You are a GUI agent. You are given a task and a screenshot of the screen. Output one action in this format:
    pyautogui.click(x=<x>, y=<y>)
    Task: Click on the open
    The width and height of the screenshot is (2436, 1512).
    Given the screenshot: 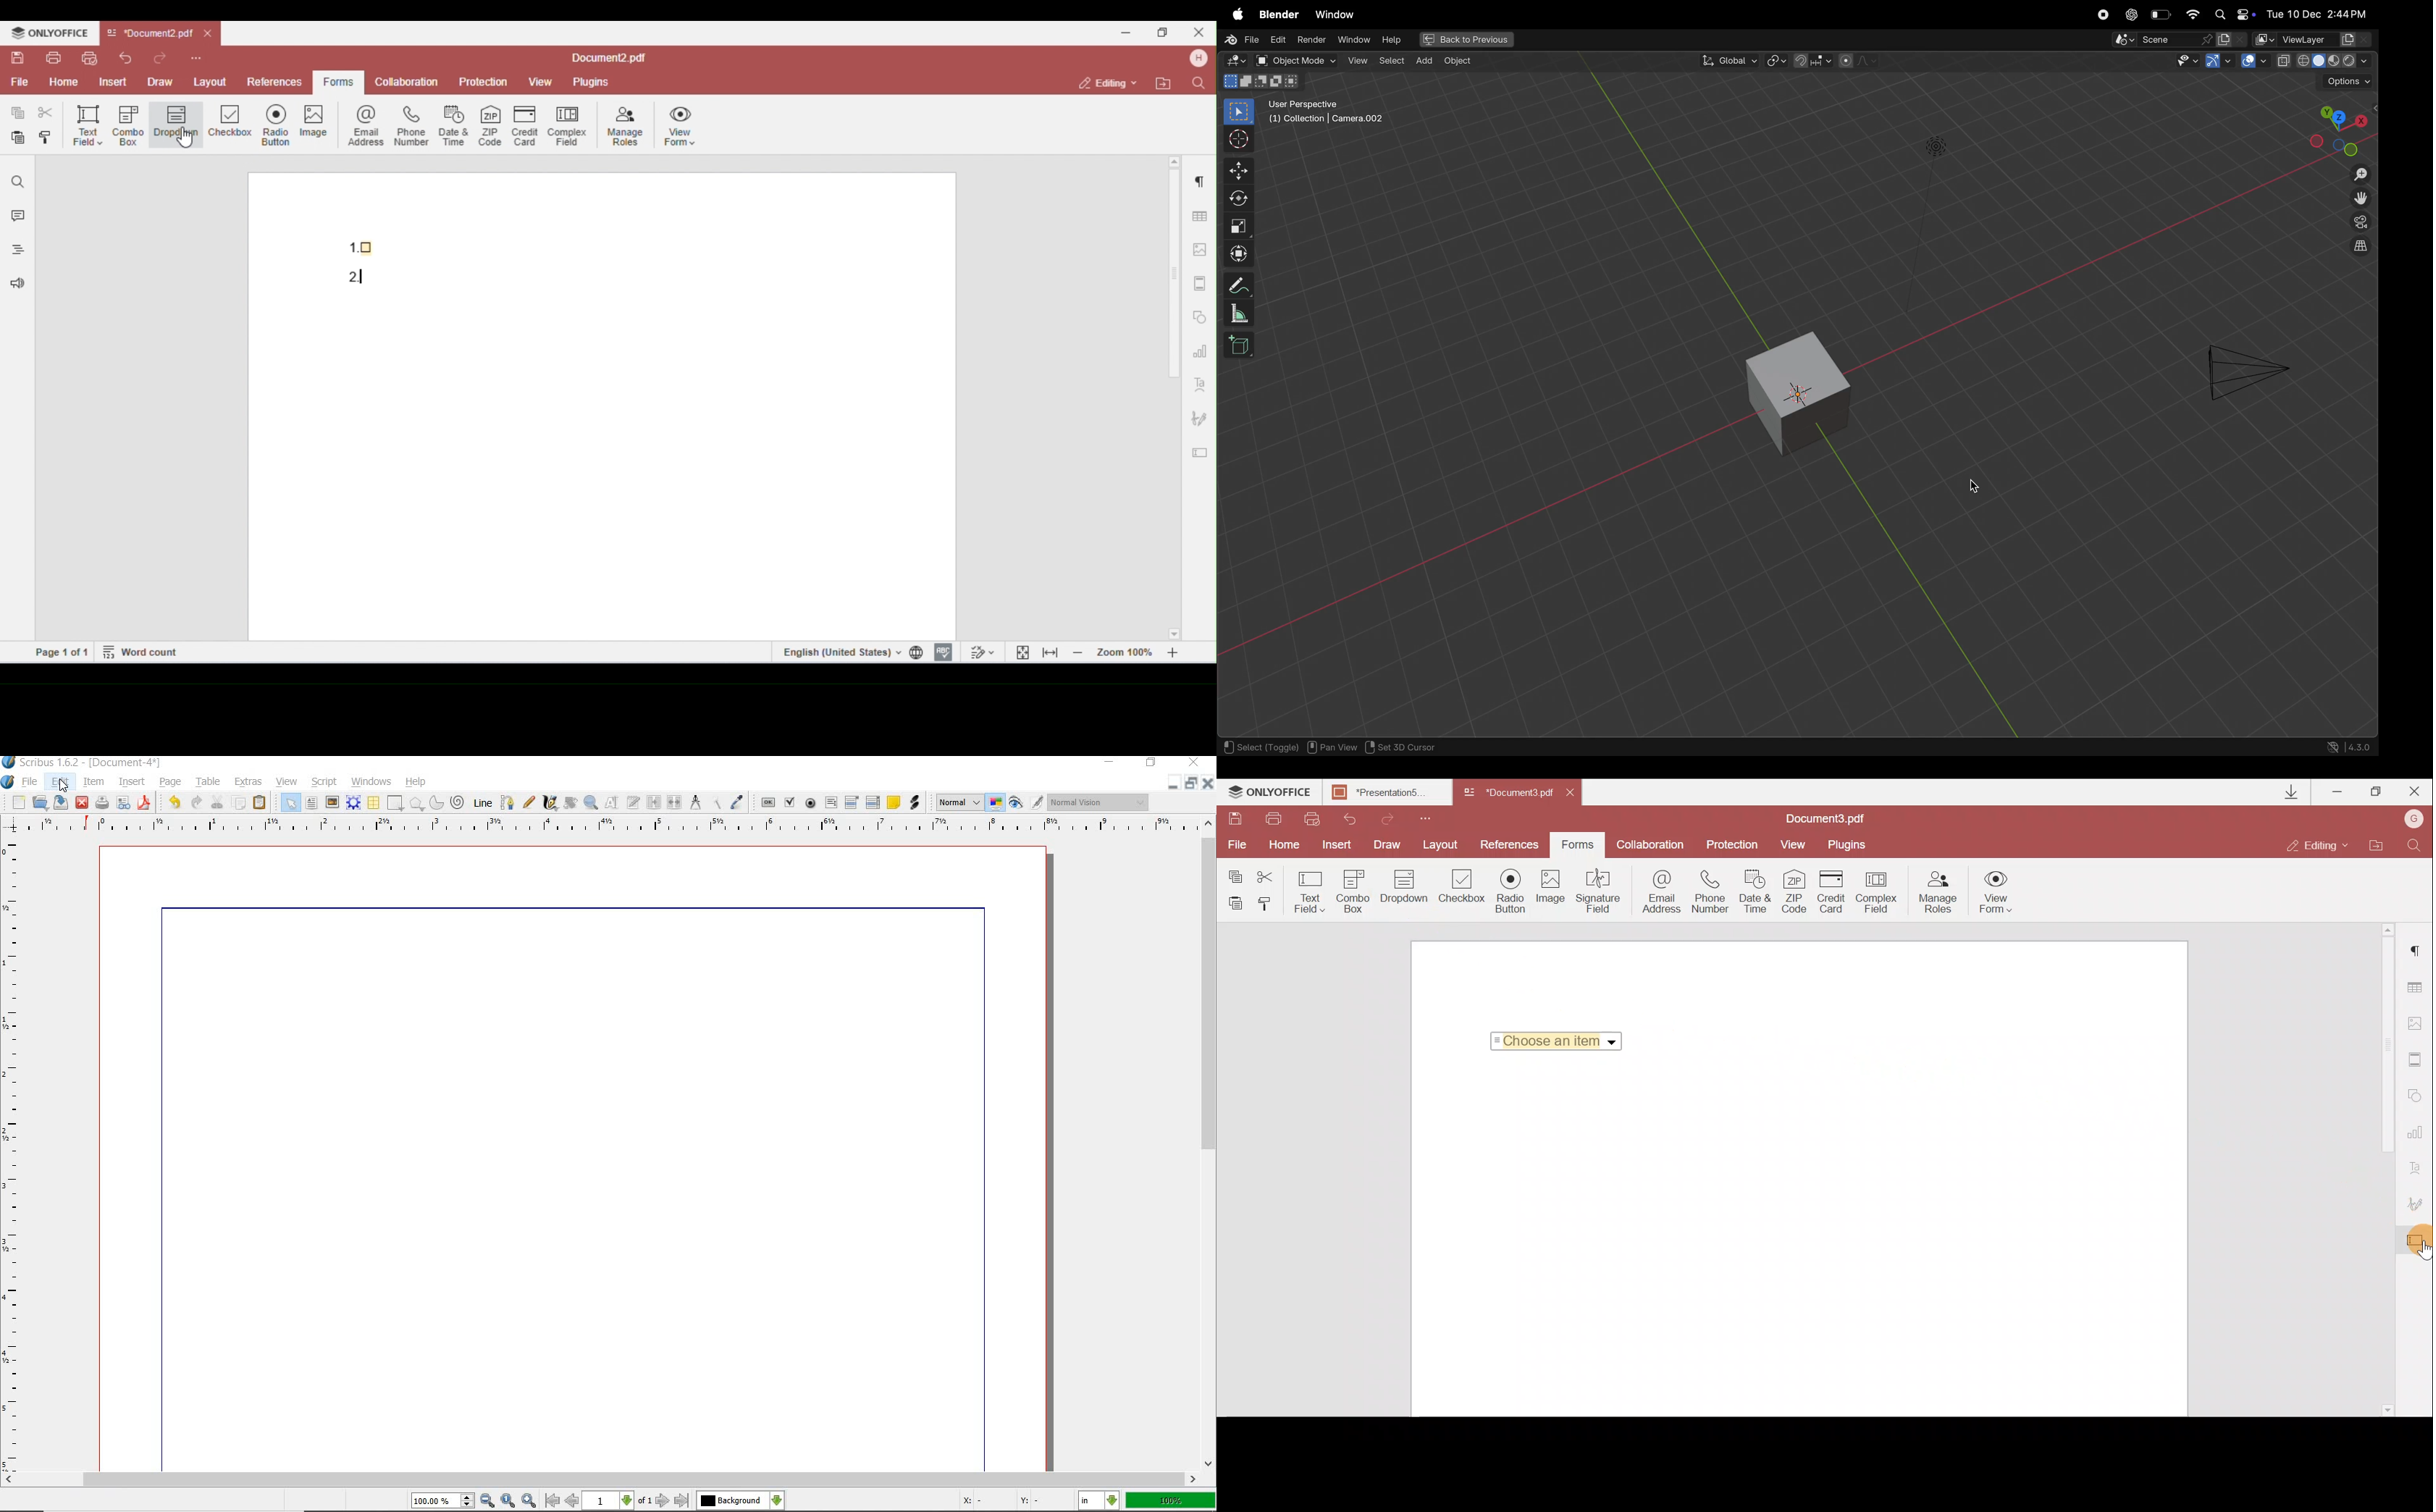 What is the action you would take?
    pyautogui.click(x=41, y=802)
    